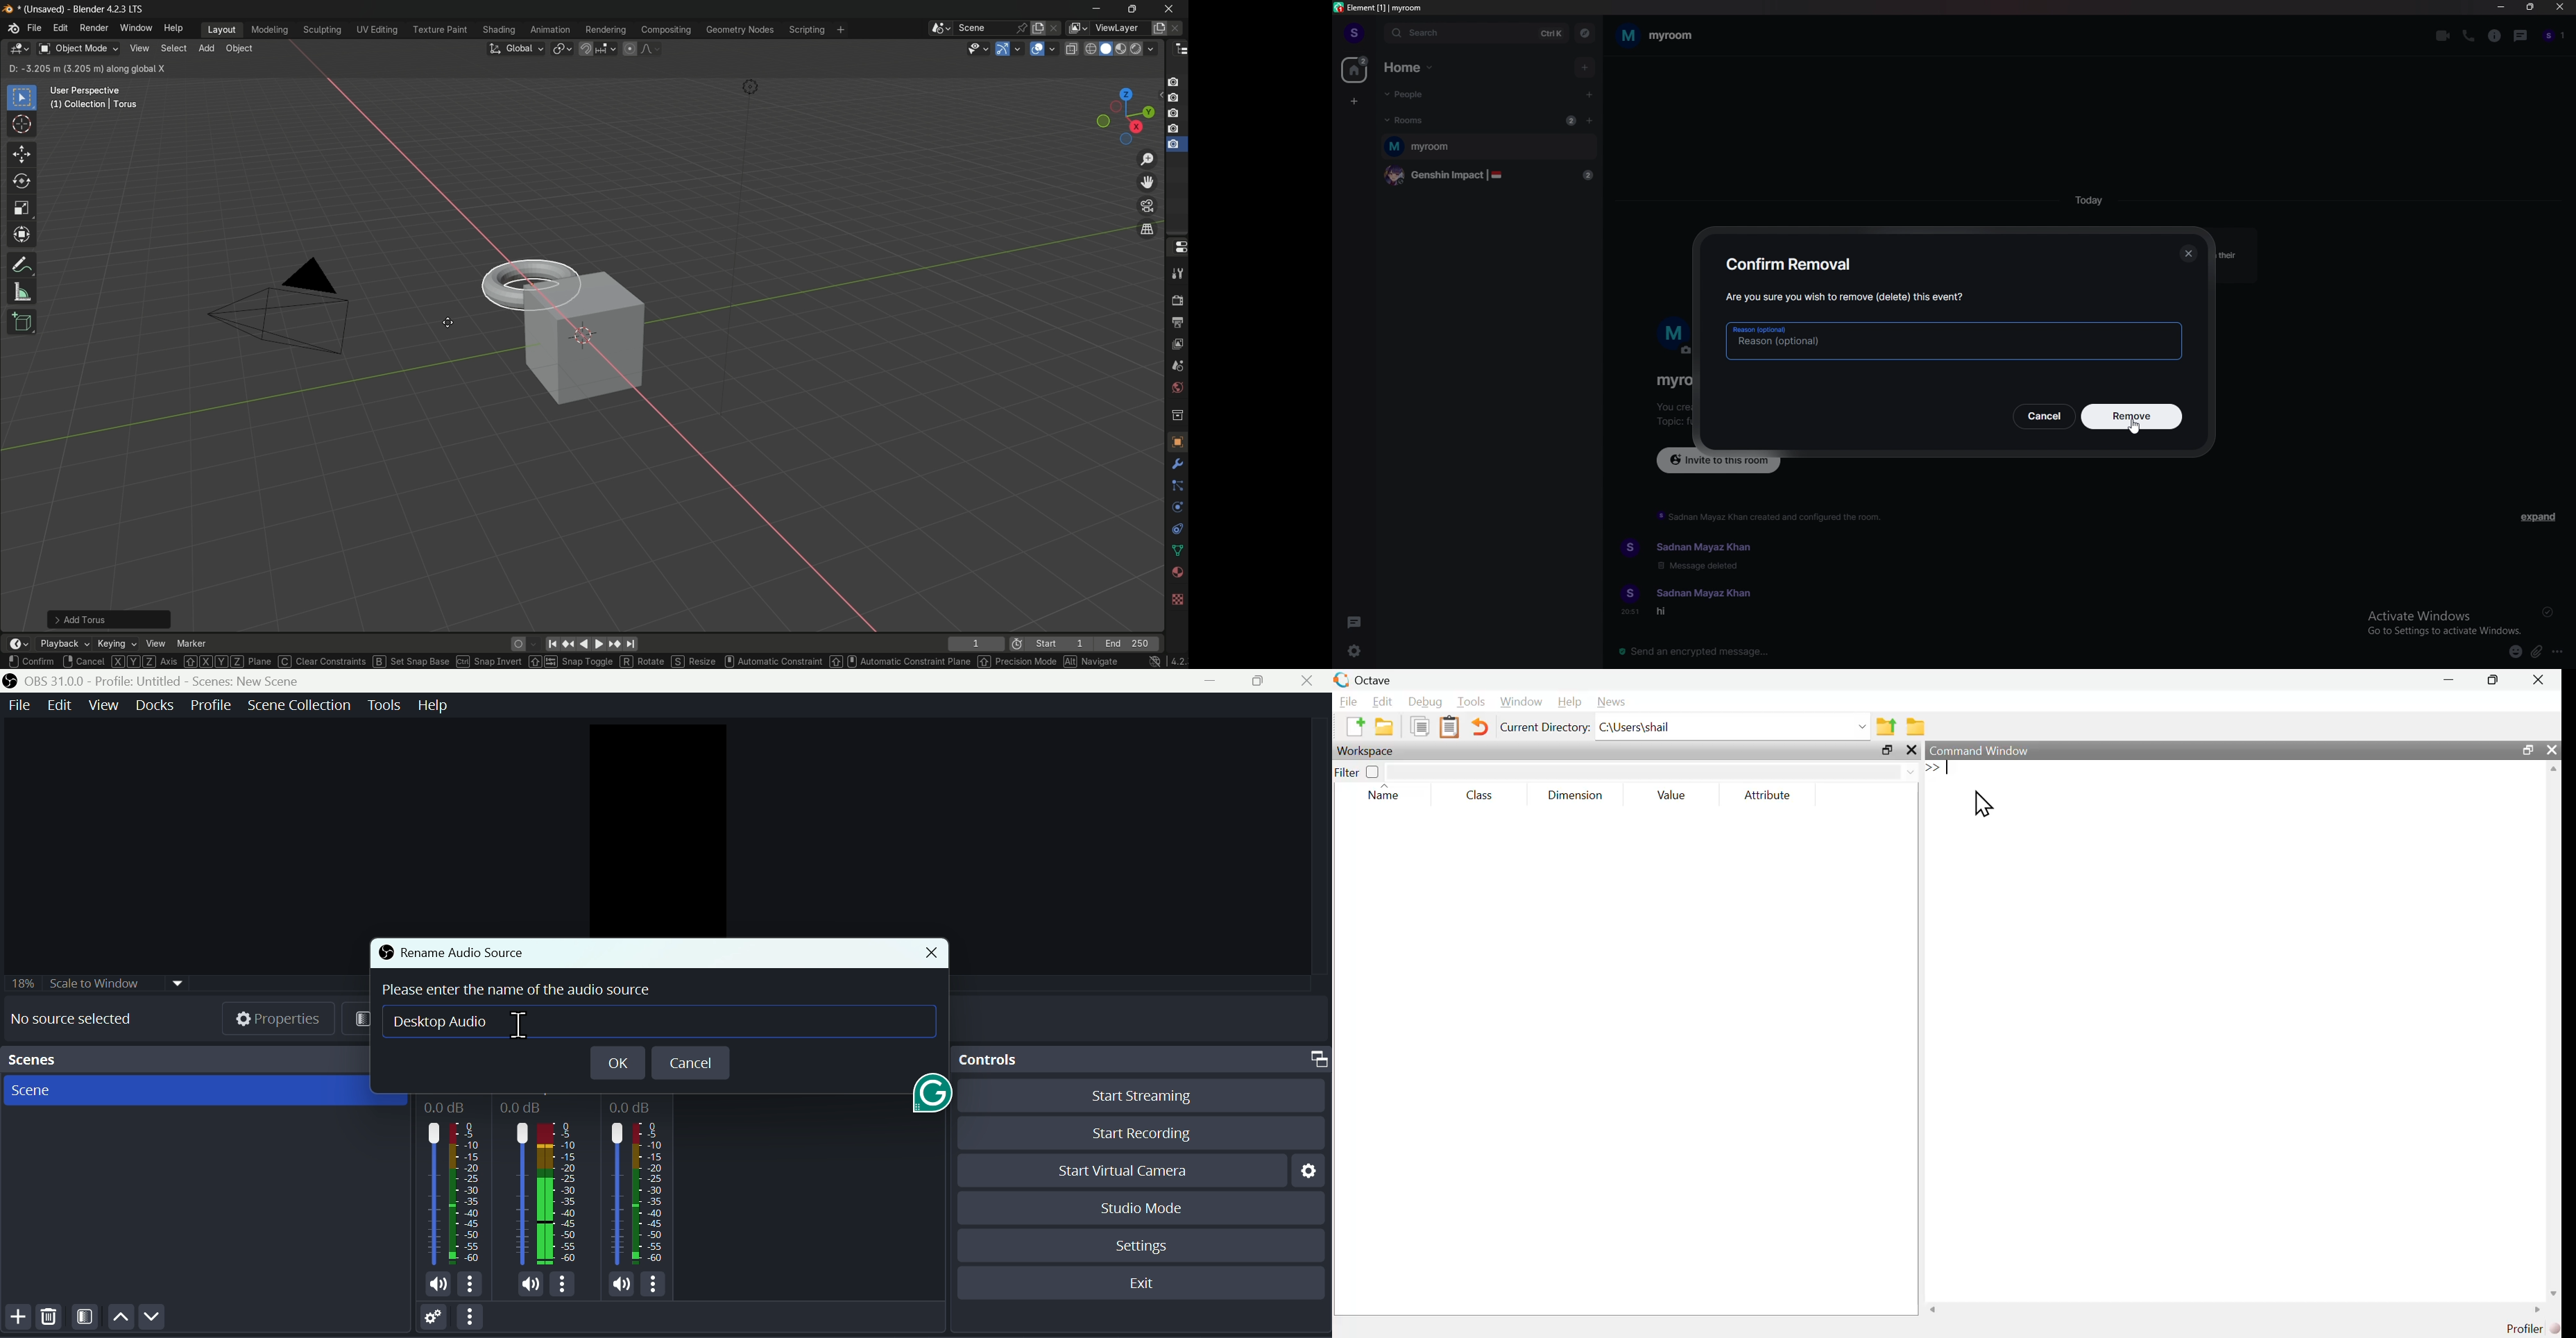 The height and width of the screenshot is (1344, 2576). Describe the element at coordinates (1955, 340) in the screenshot. I see `reason (optional): reason (optional)` at that location.